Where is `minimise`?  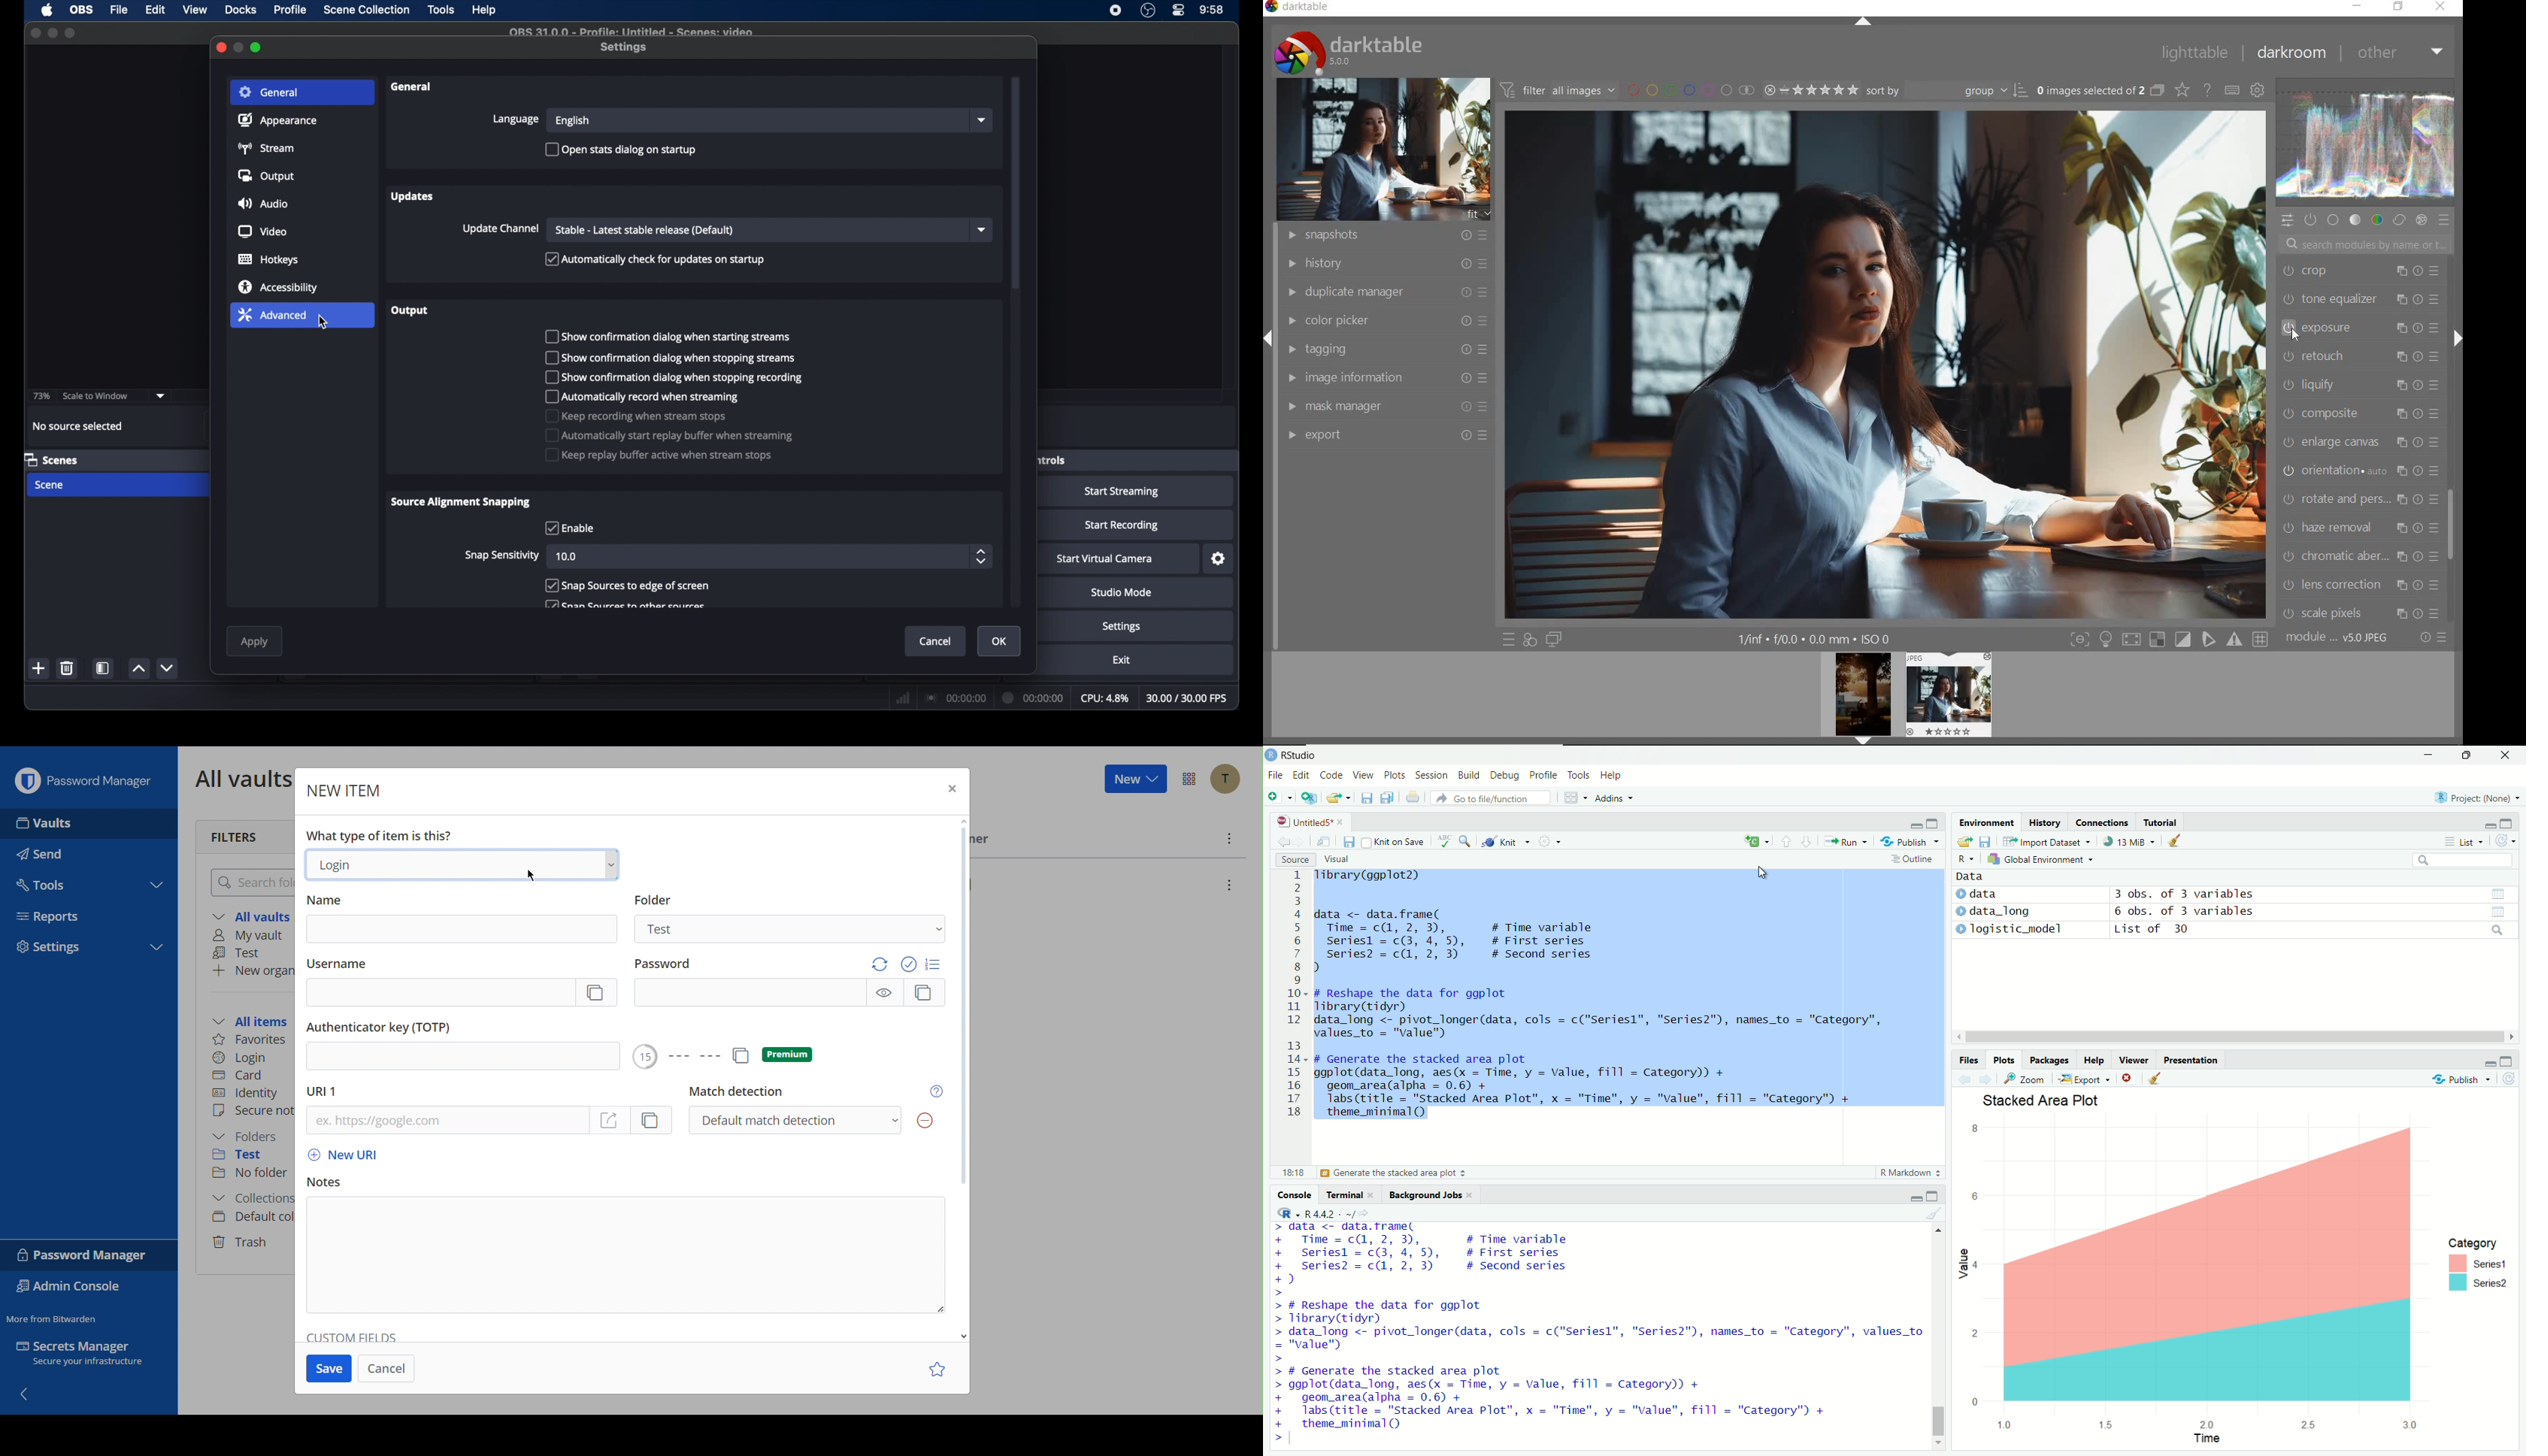
minimise is located at coordinates (2485, 825).